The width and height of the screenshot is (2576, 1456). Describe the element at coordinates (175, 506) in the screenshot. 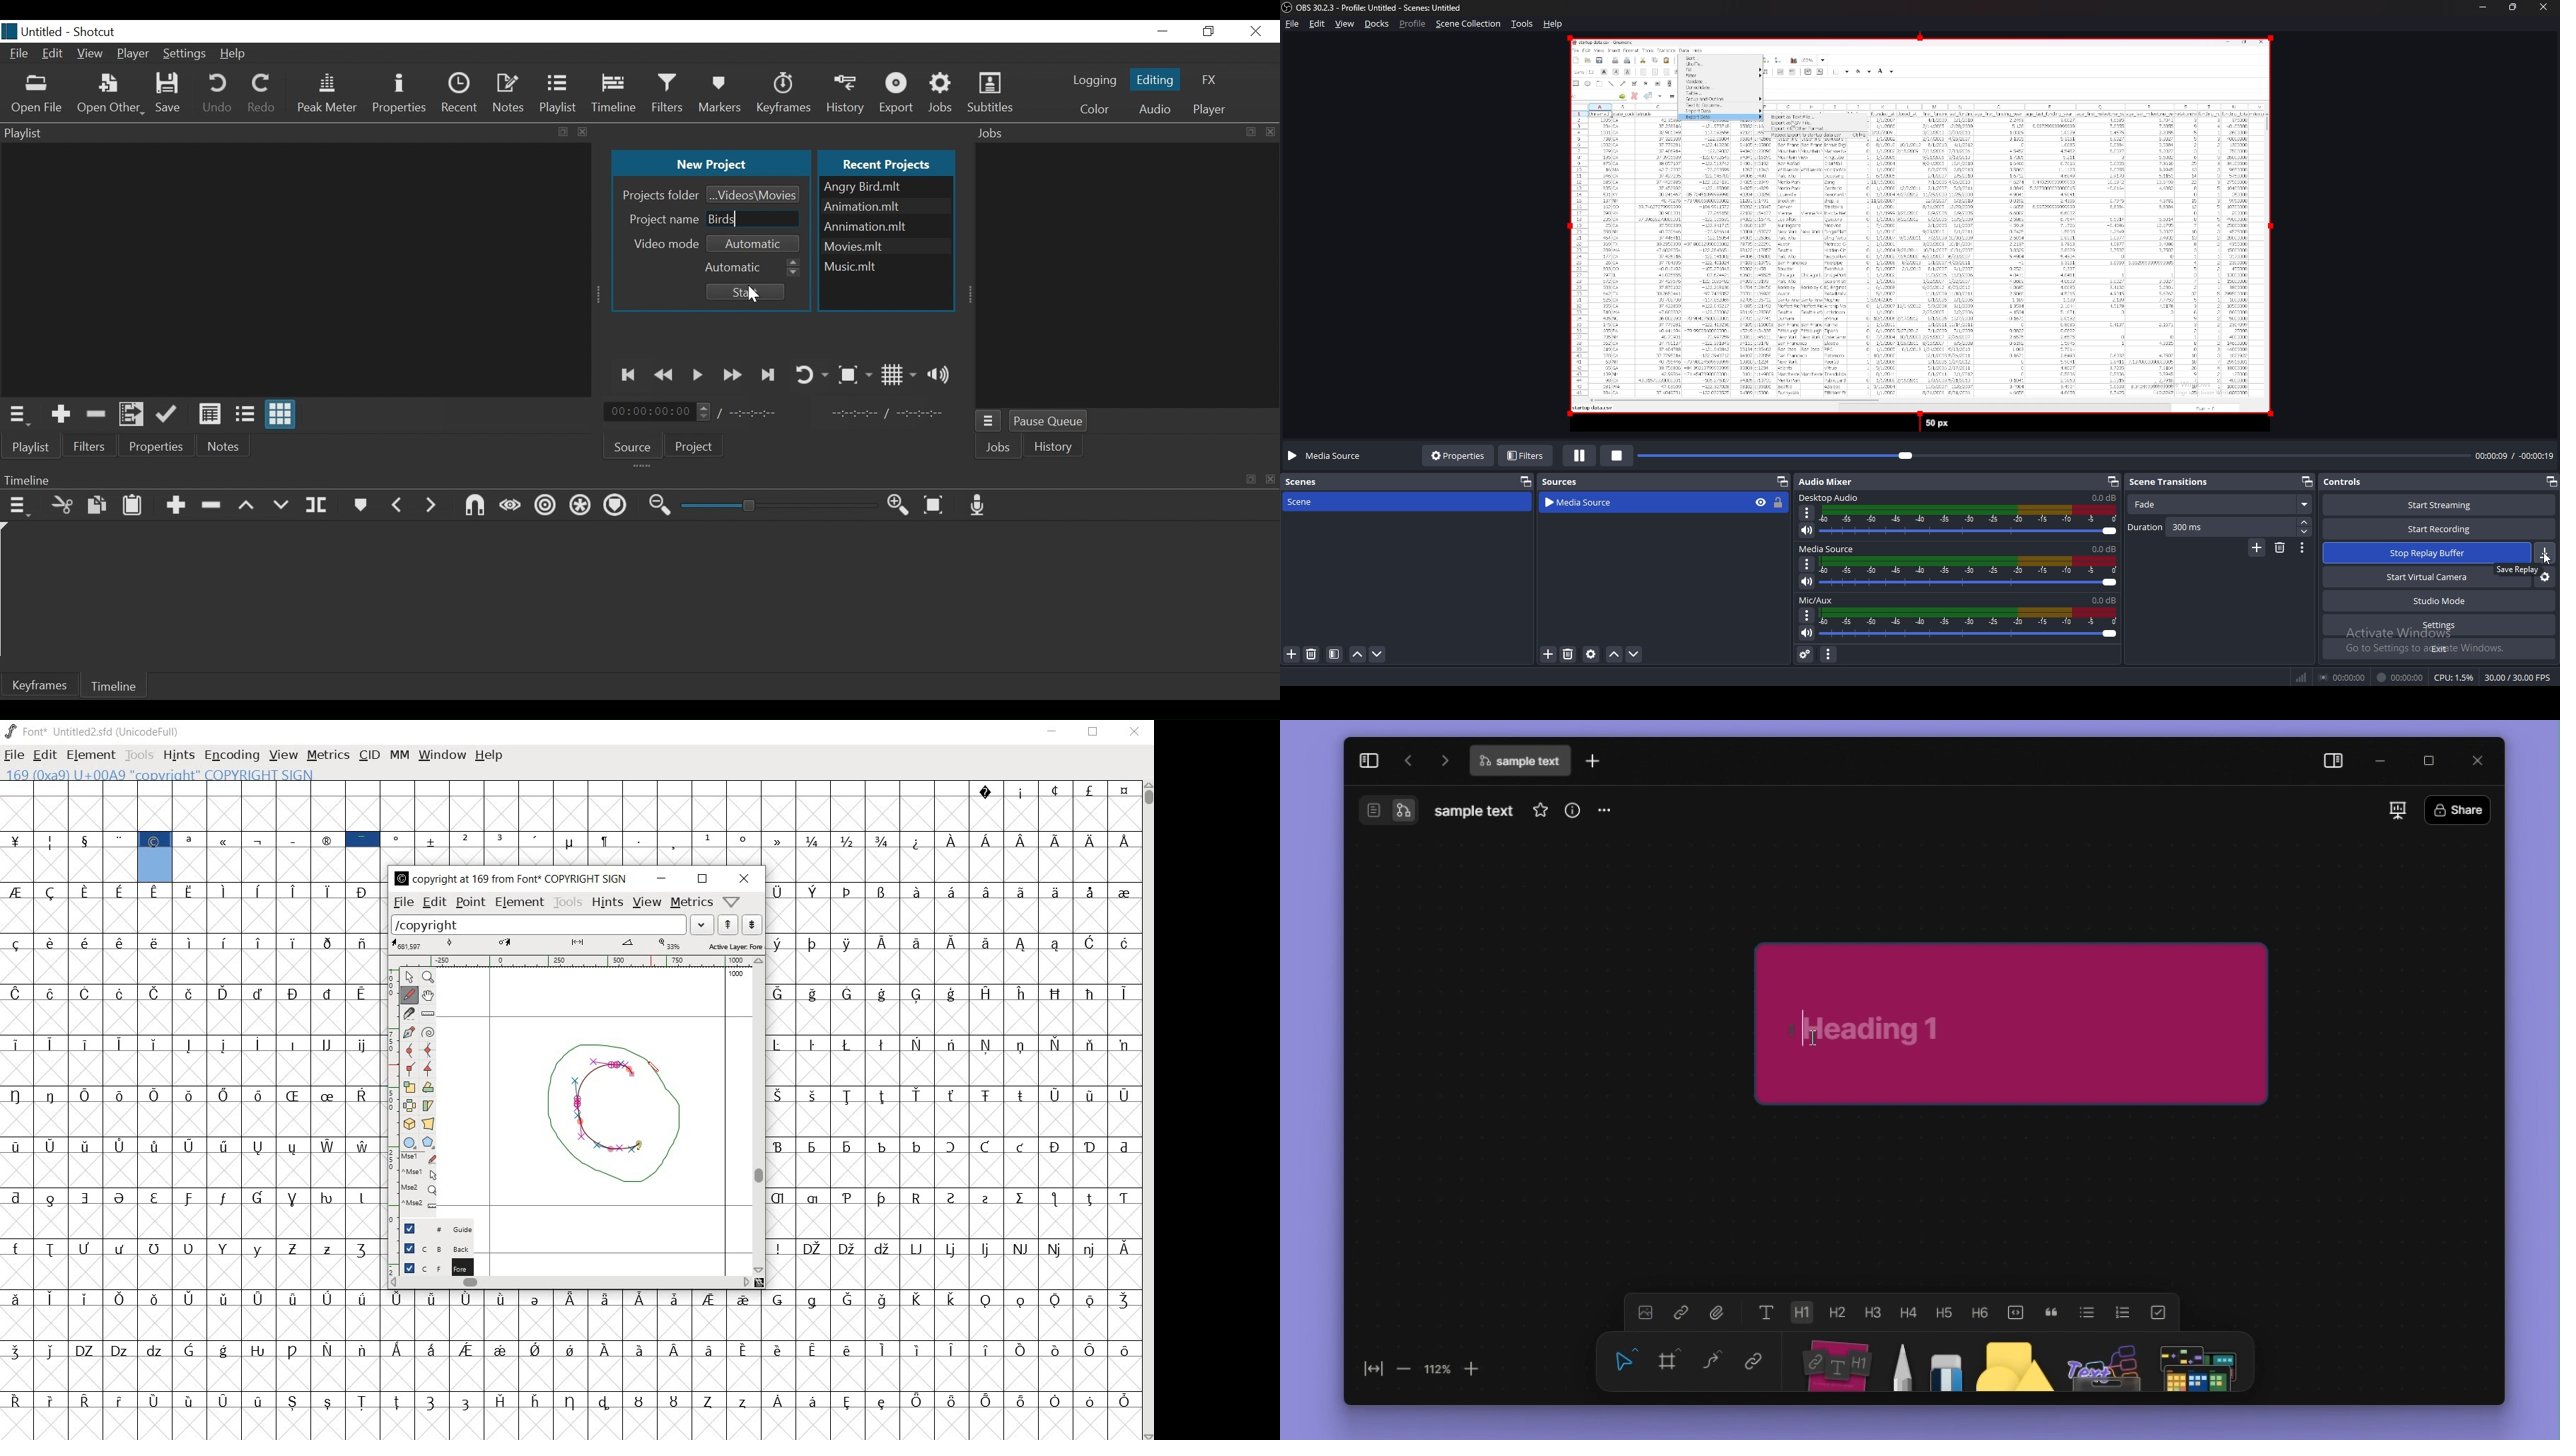

I see `Append` at that location.